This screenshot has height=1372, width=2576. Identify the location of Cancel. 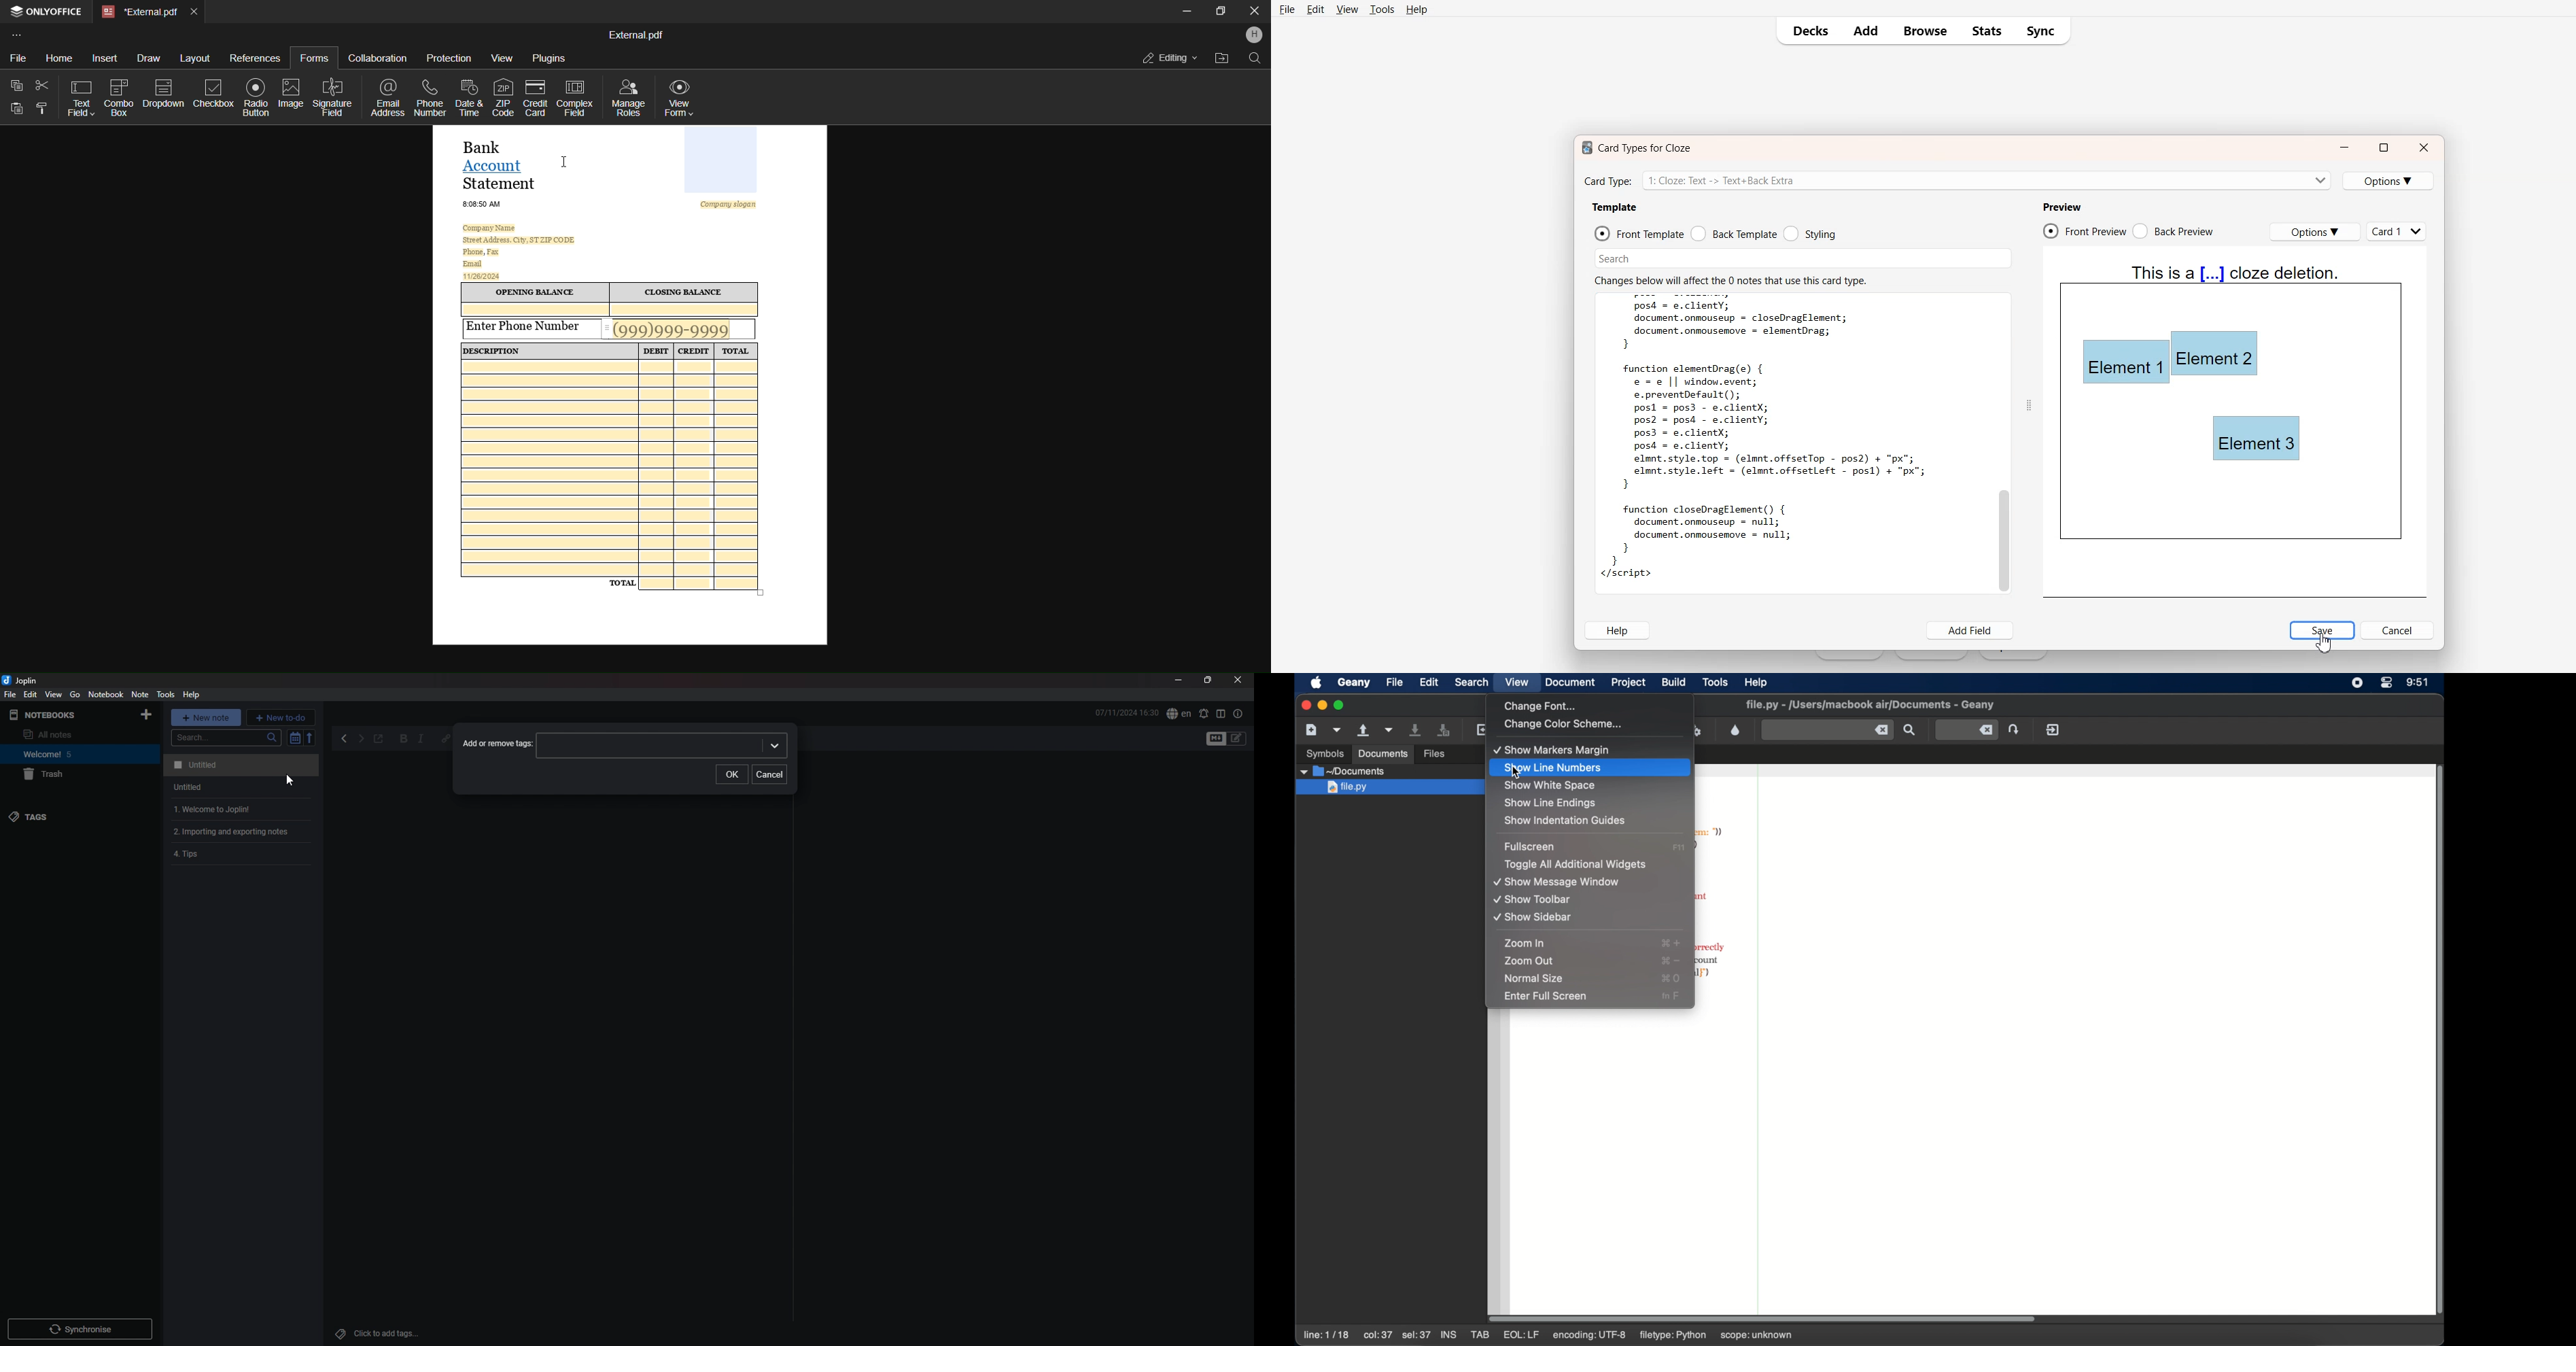
(2399, 630).